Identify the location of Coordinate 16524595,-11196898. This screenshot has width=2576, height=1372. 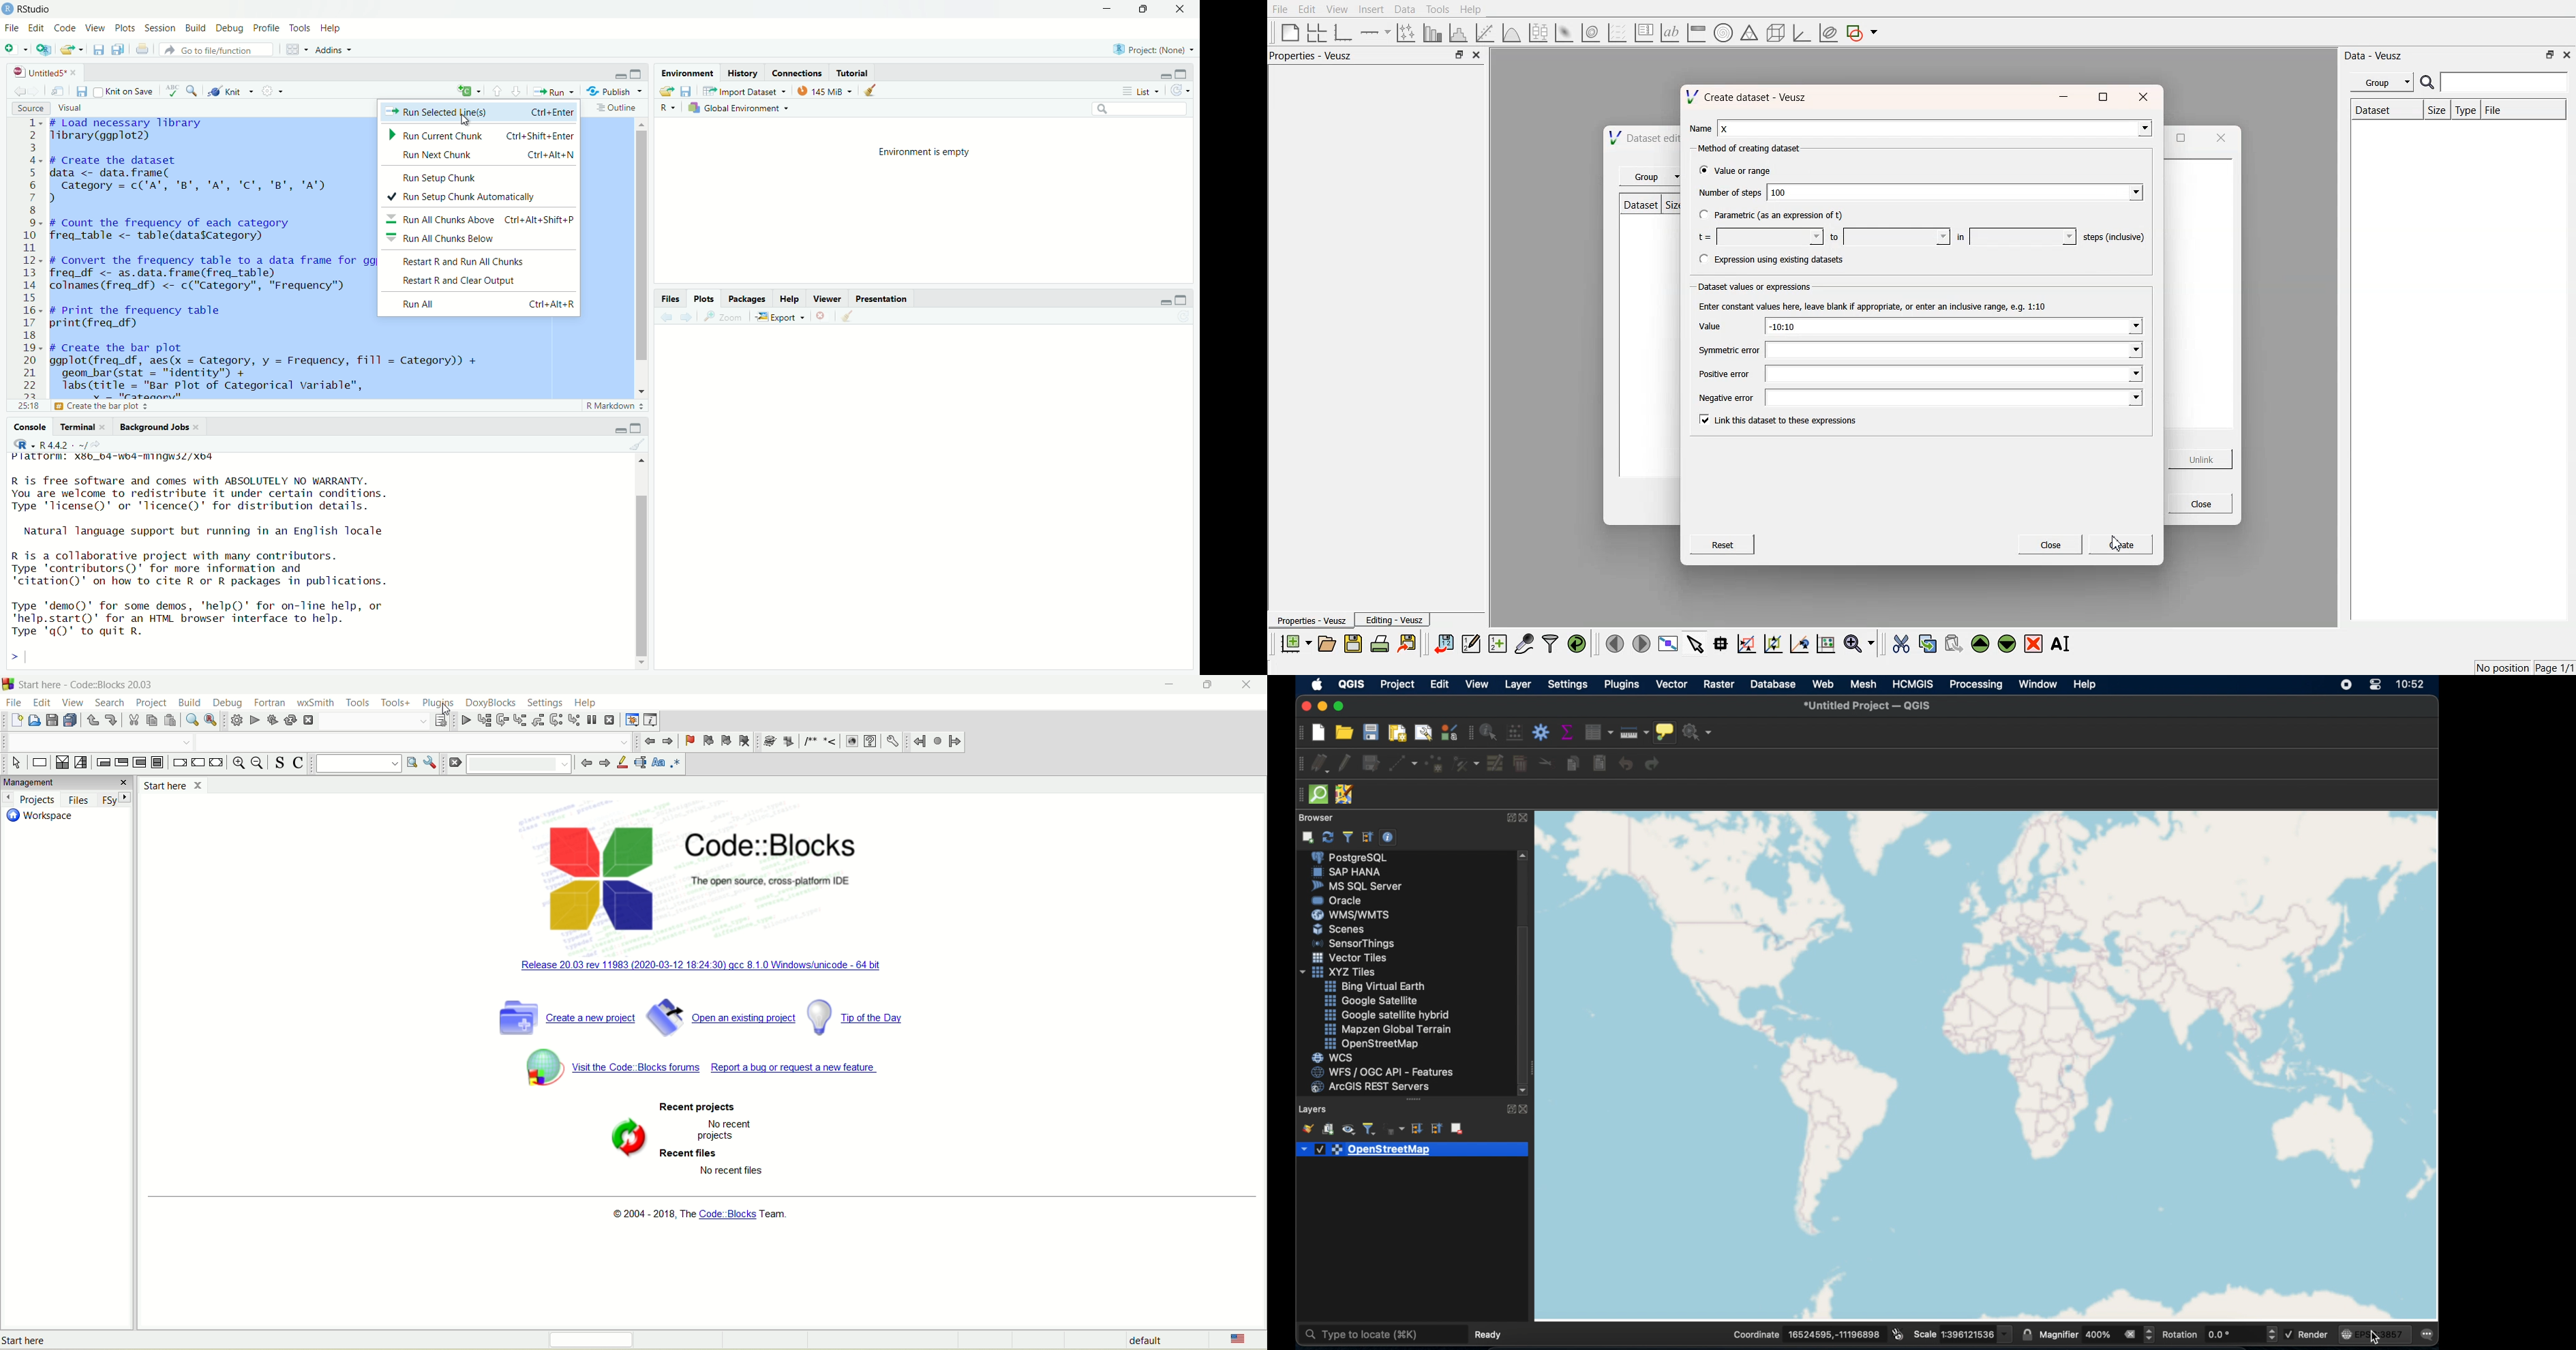
(1807, 1334).